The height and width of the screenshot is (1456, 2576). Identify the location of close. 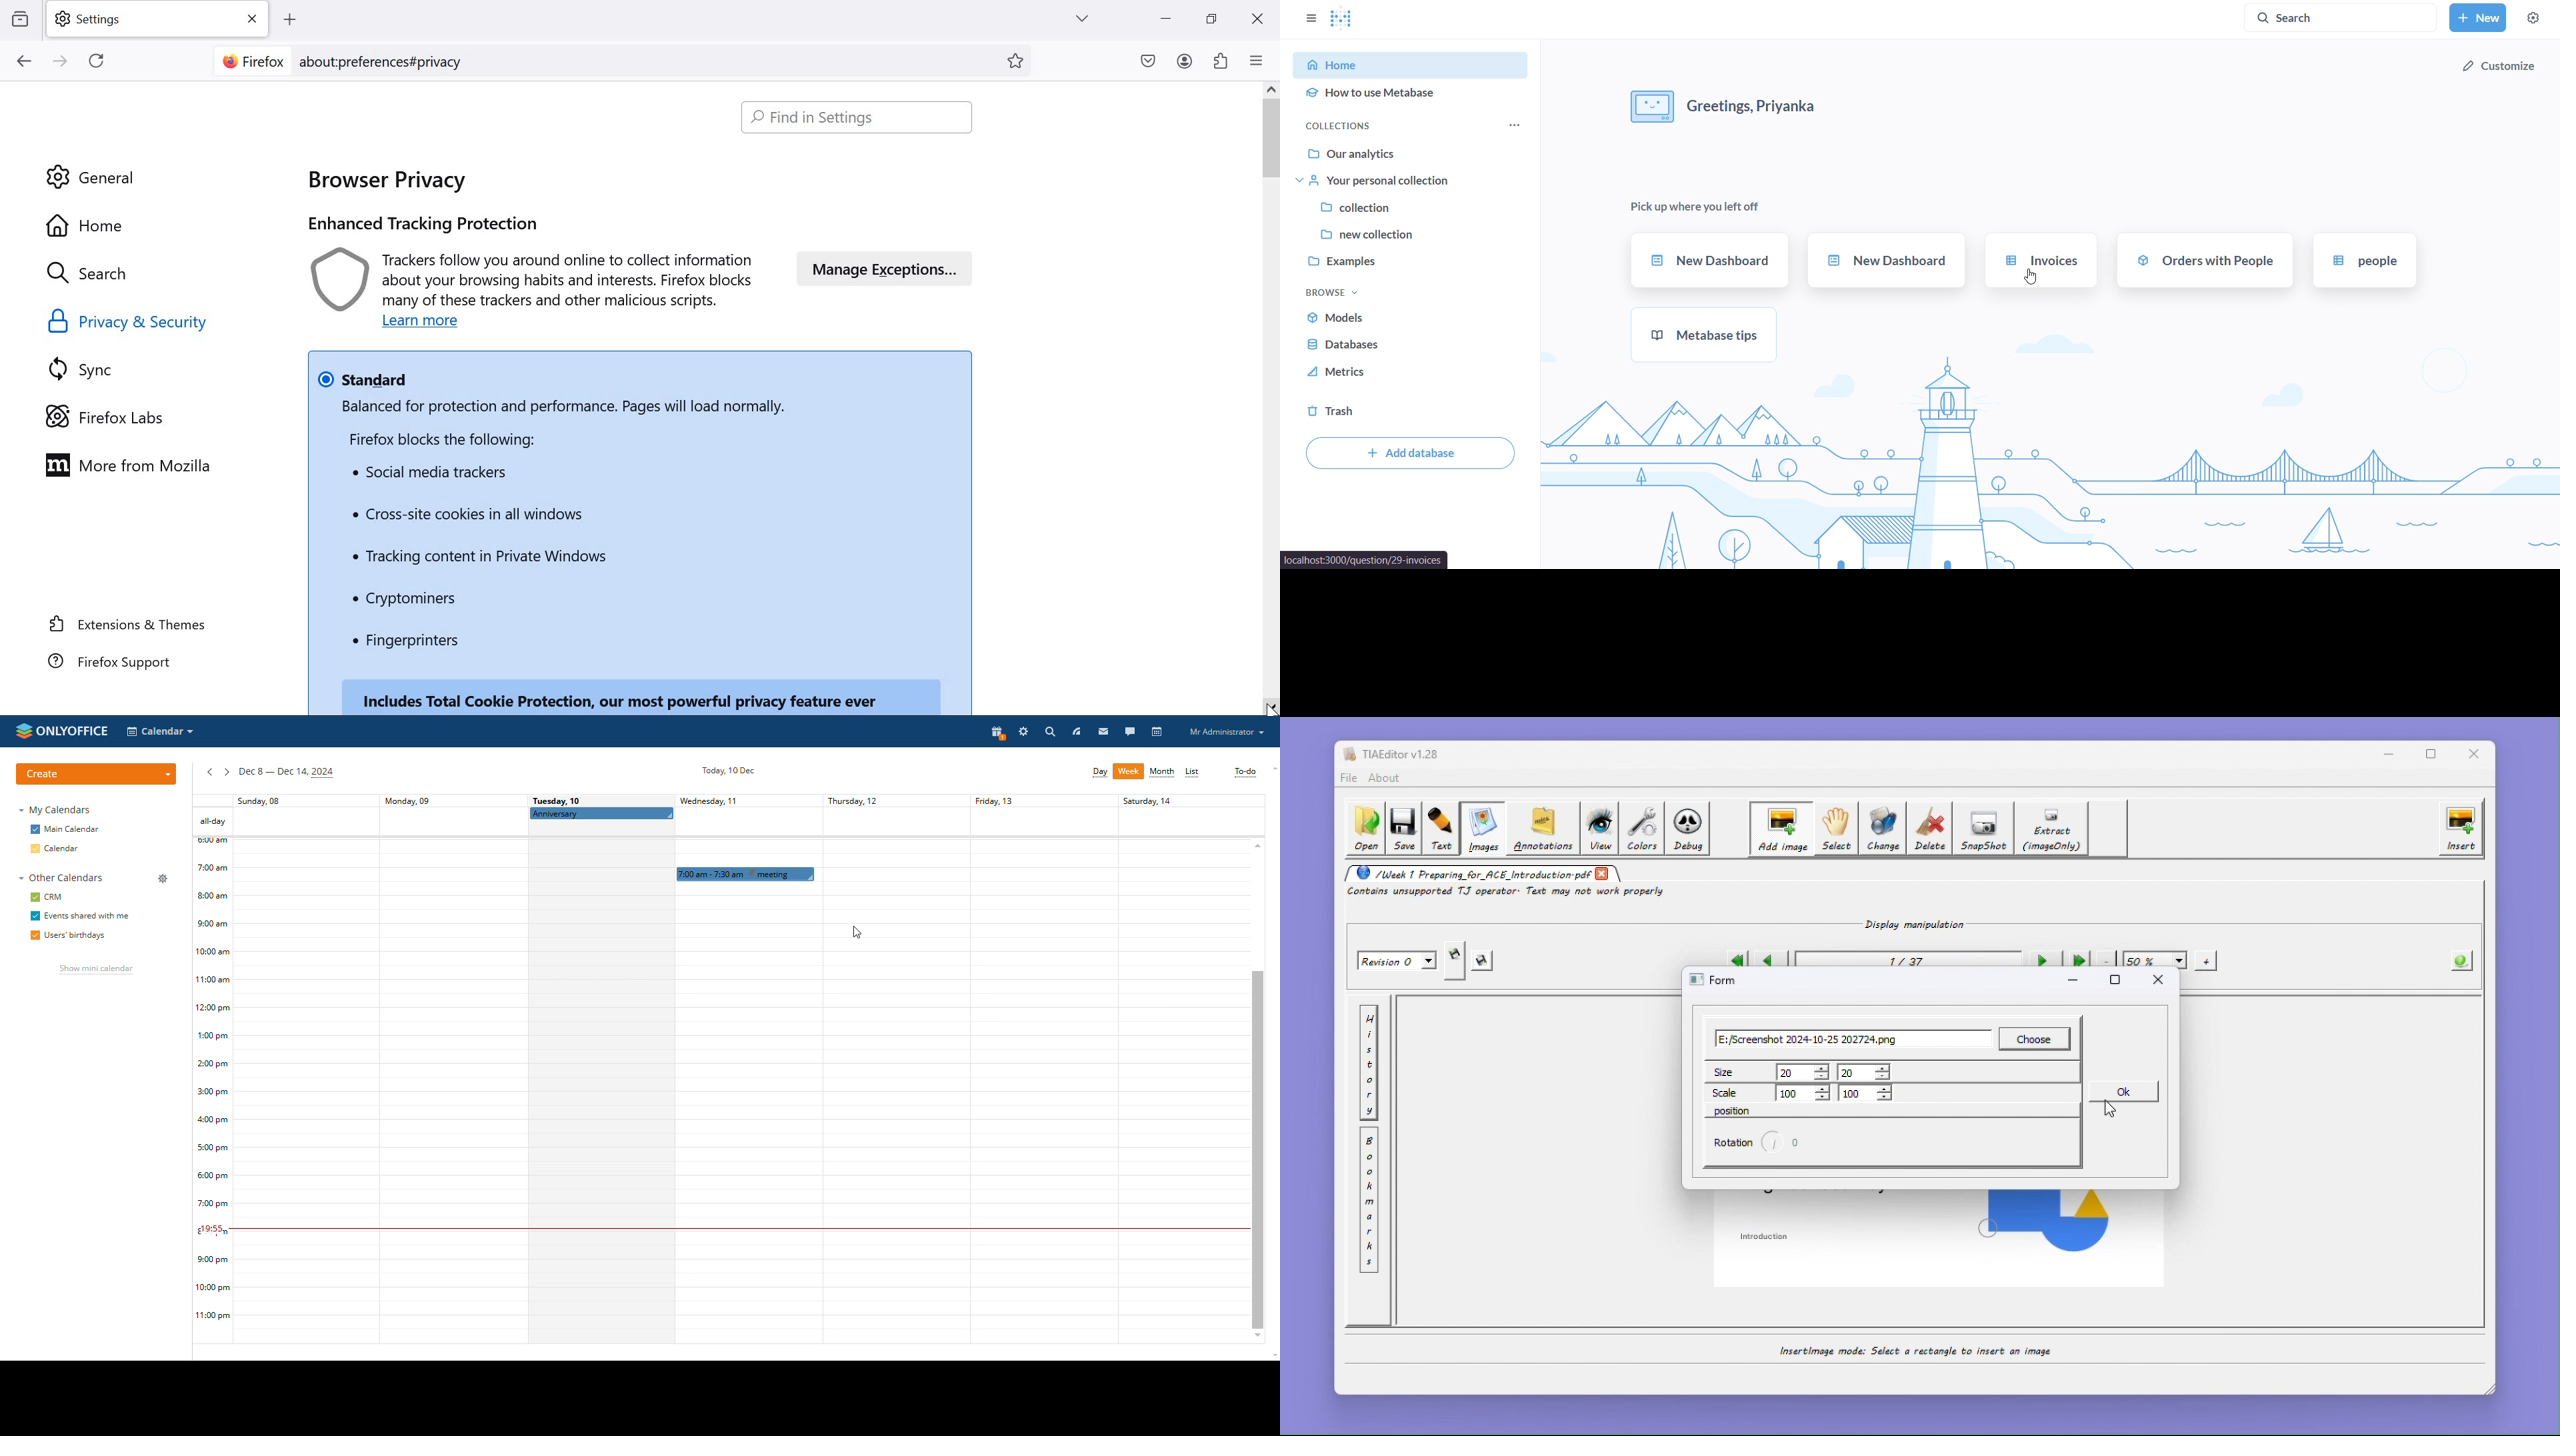
(1256, 21).